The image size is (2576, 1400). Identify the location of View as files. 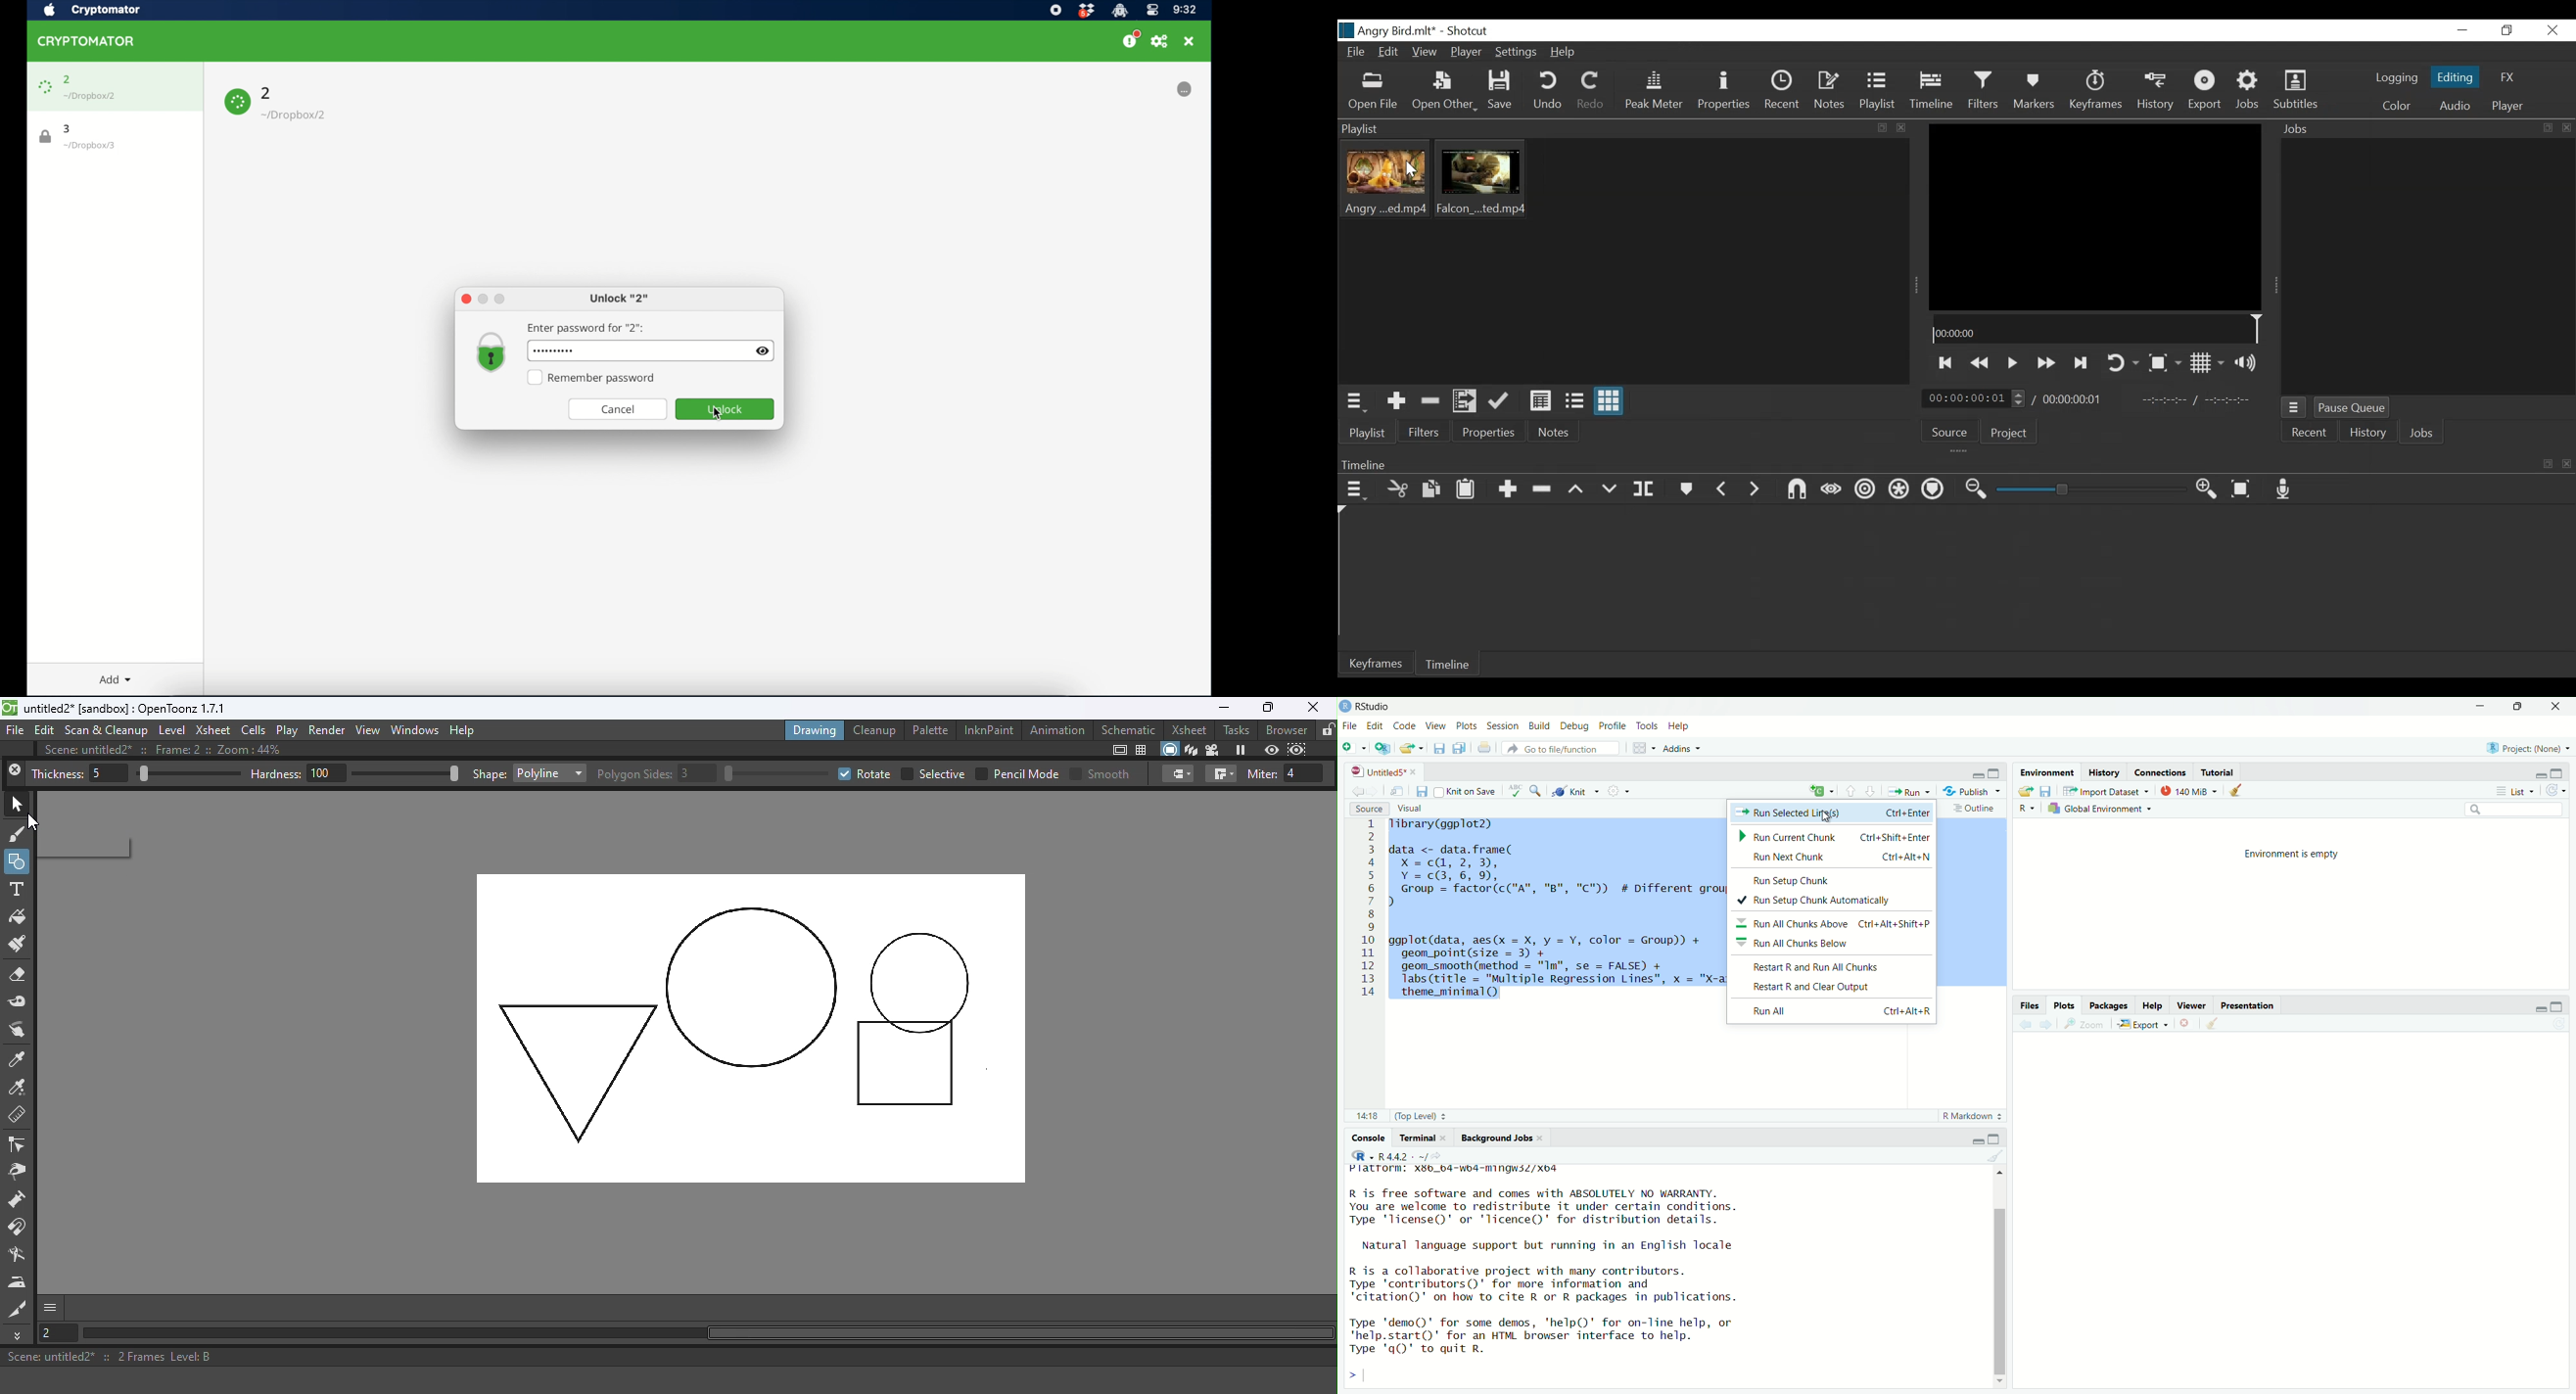
(1576, 399).